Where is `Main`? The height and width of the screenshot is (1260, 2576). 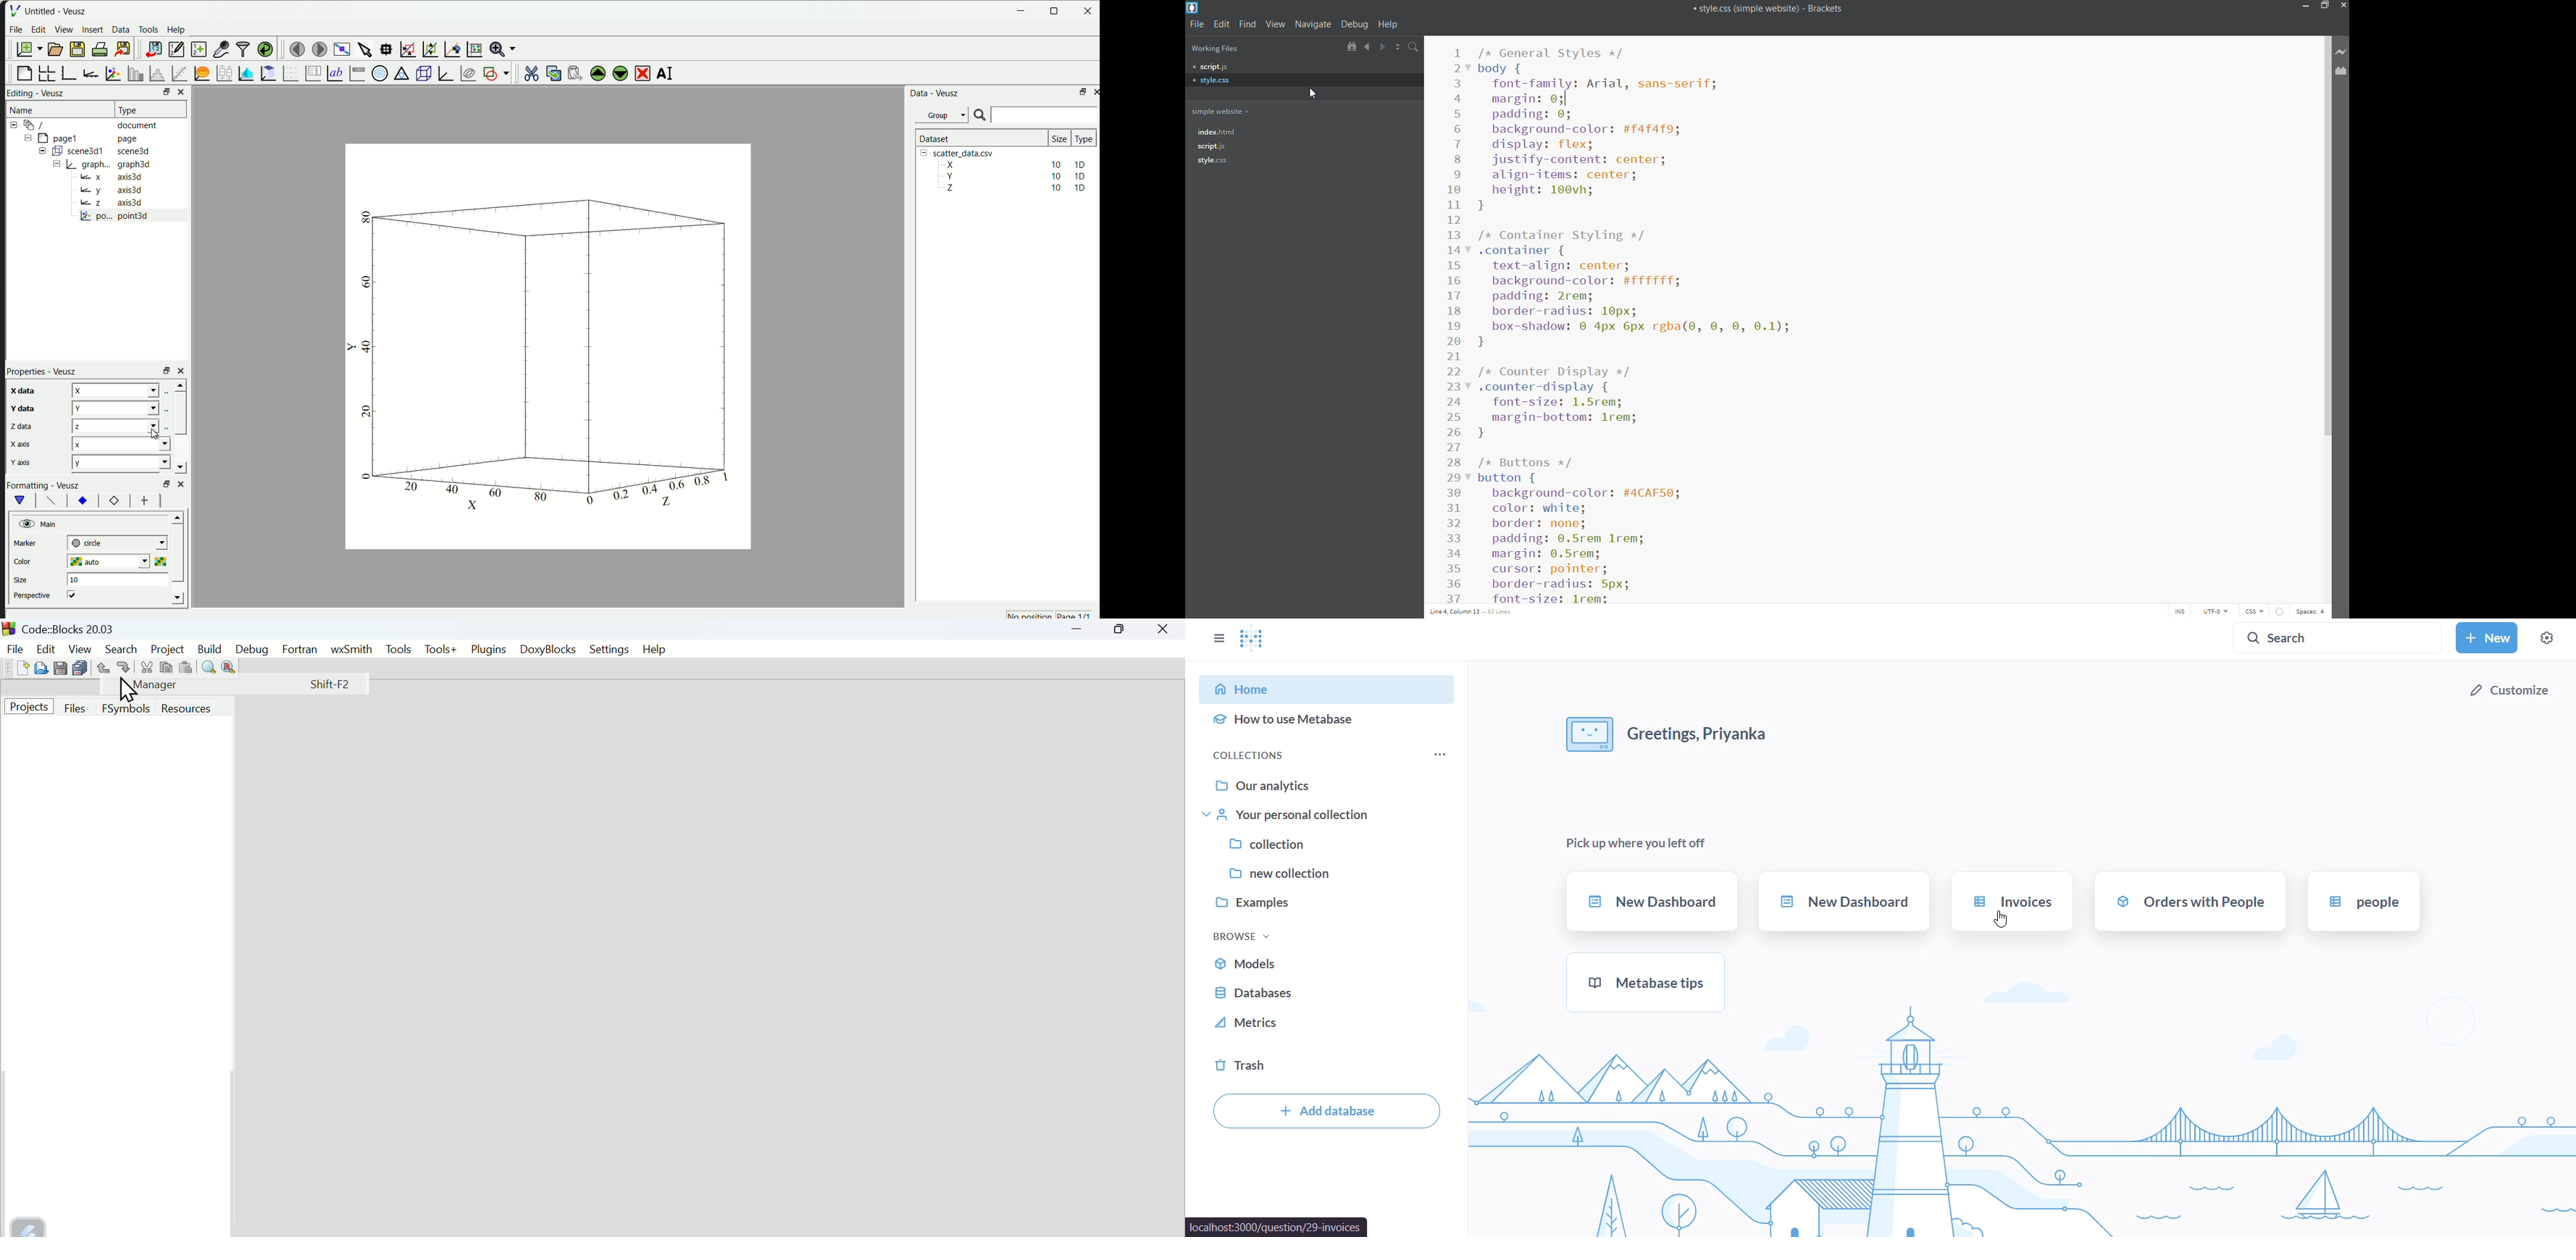 Main is located at coordinates (41, 523).